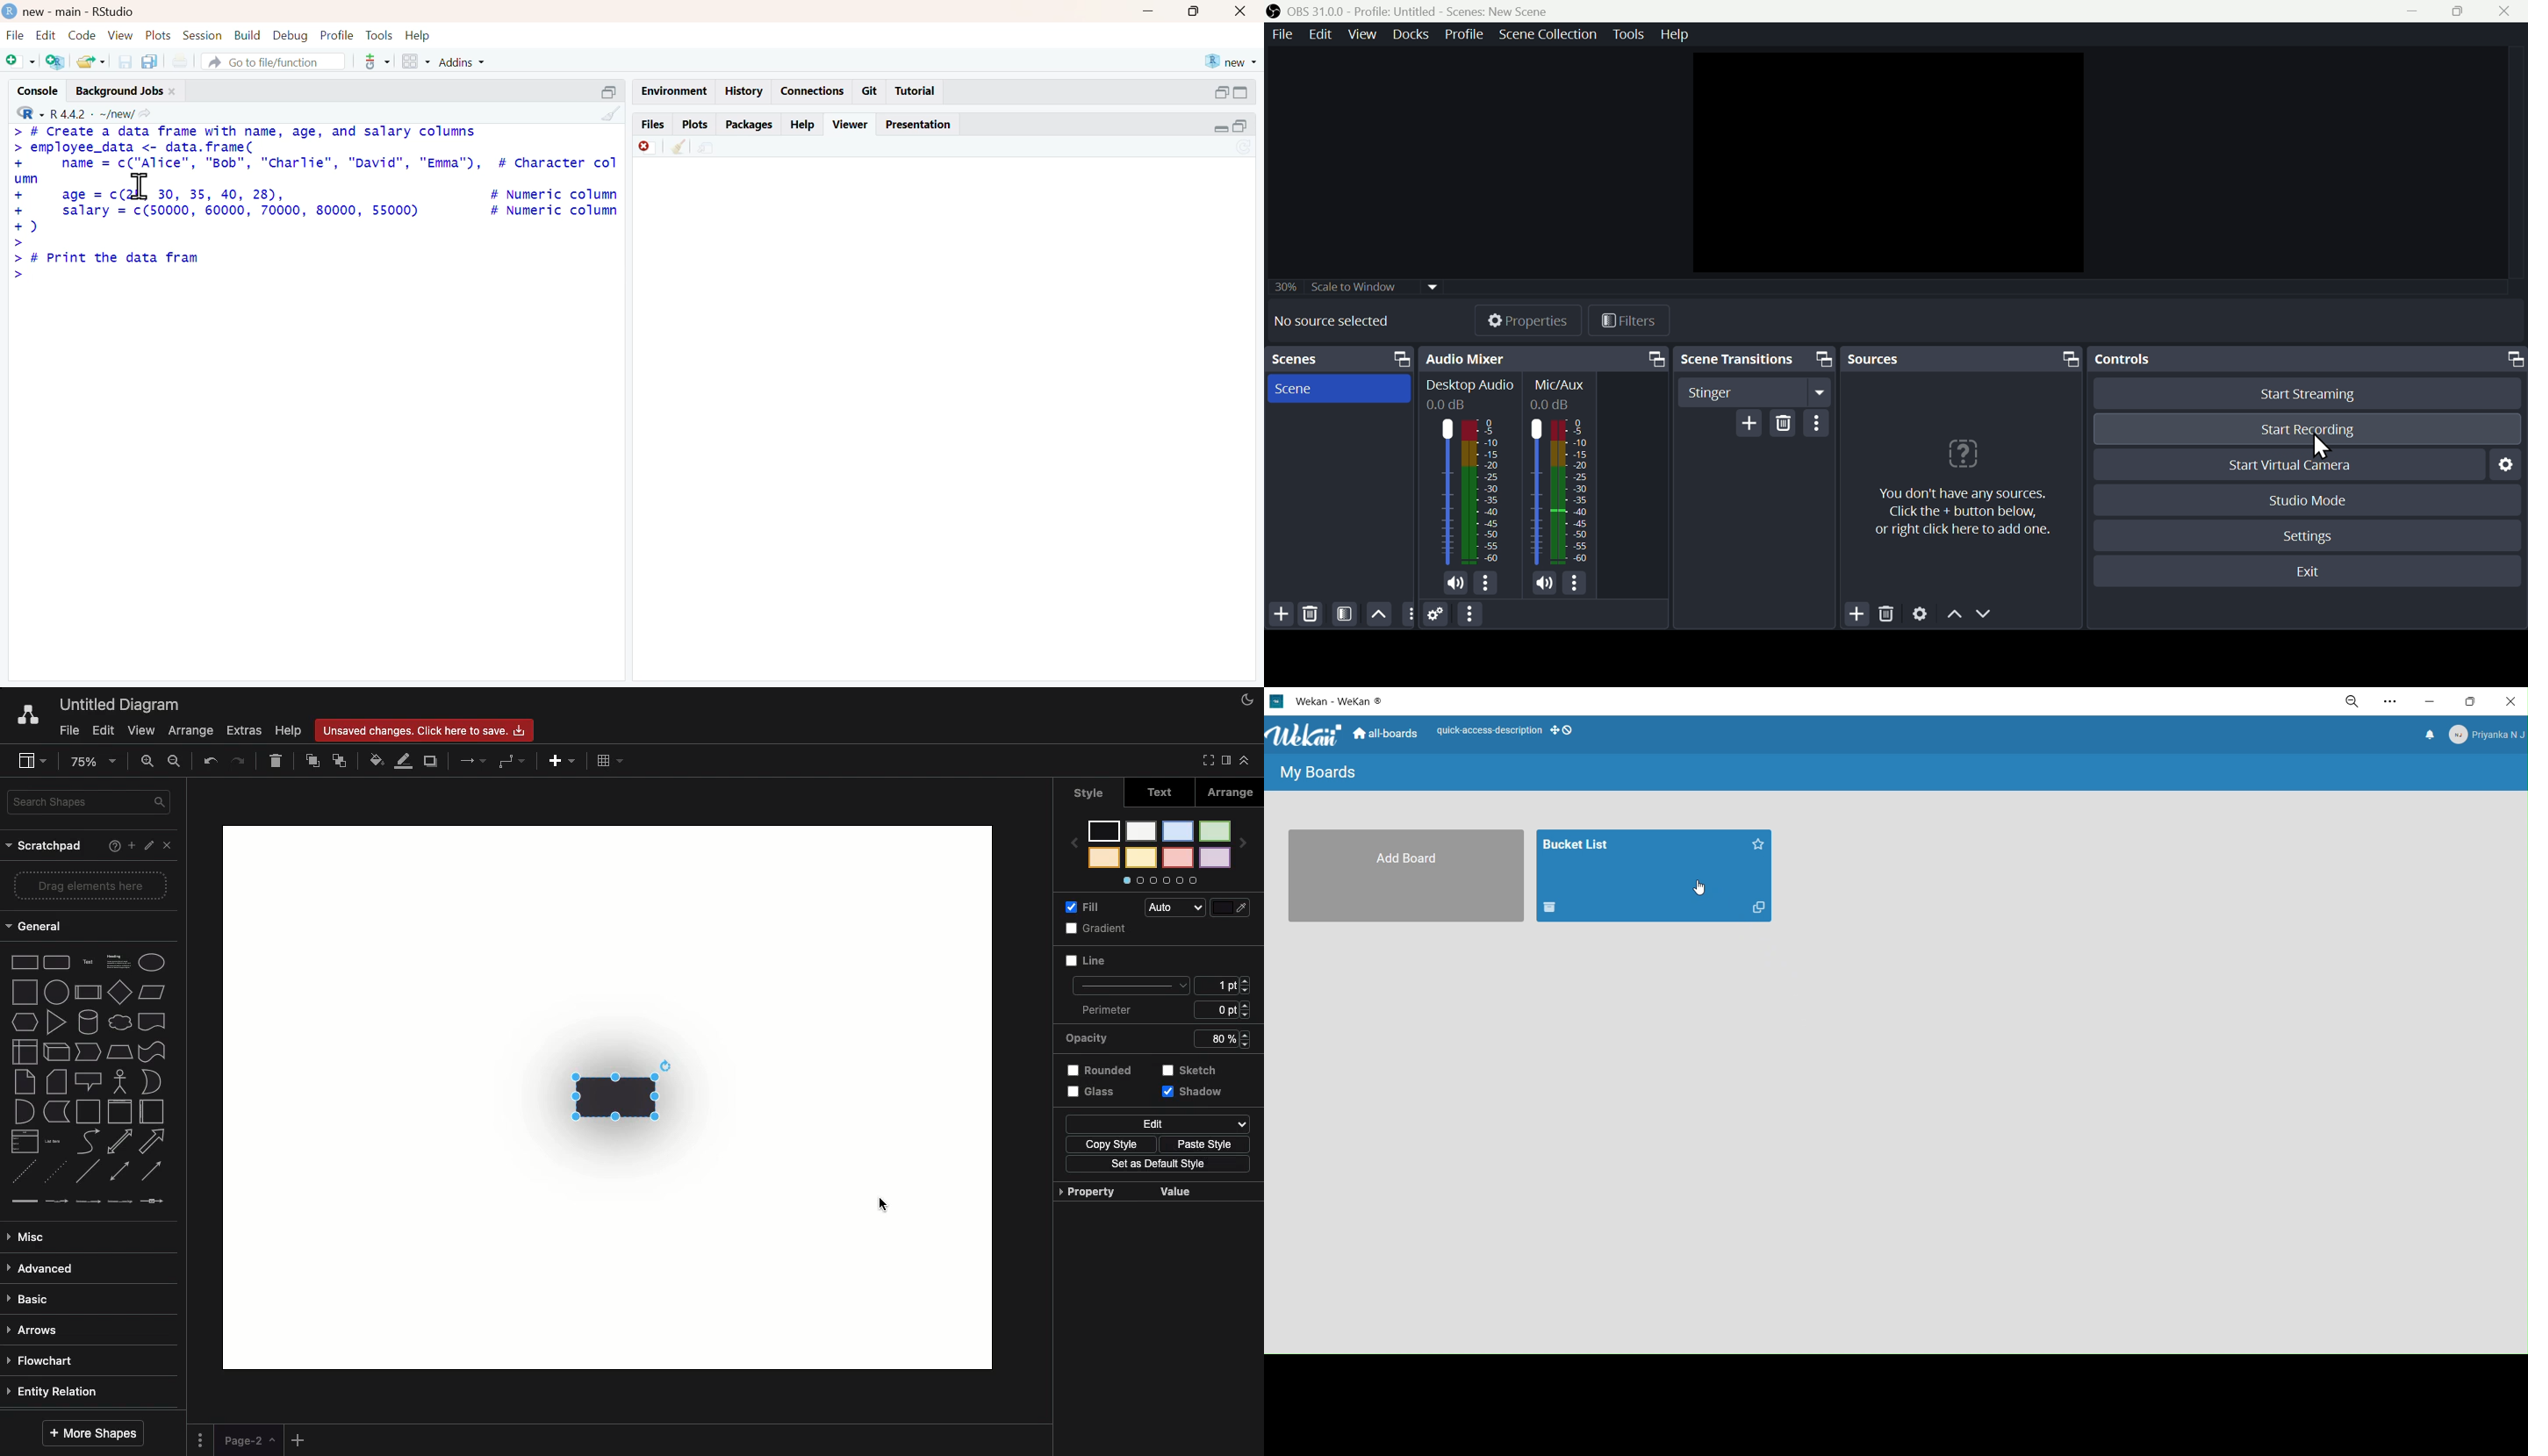 The image size is (2548, 1456). What do you see at coordinates (421, 35) in the screenshot?
I see `Help` at bounding box center [421, 35].